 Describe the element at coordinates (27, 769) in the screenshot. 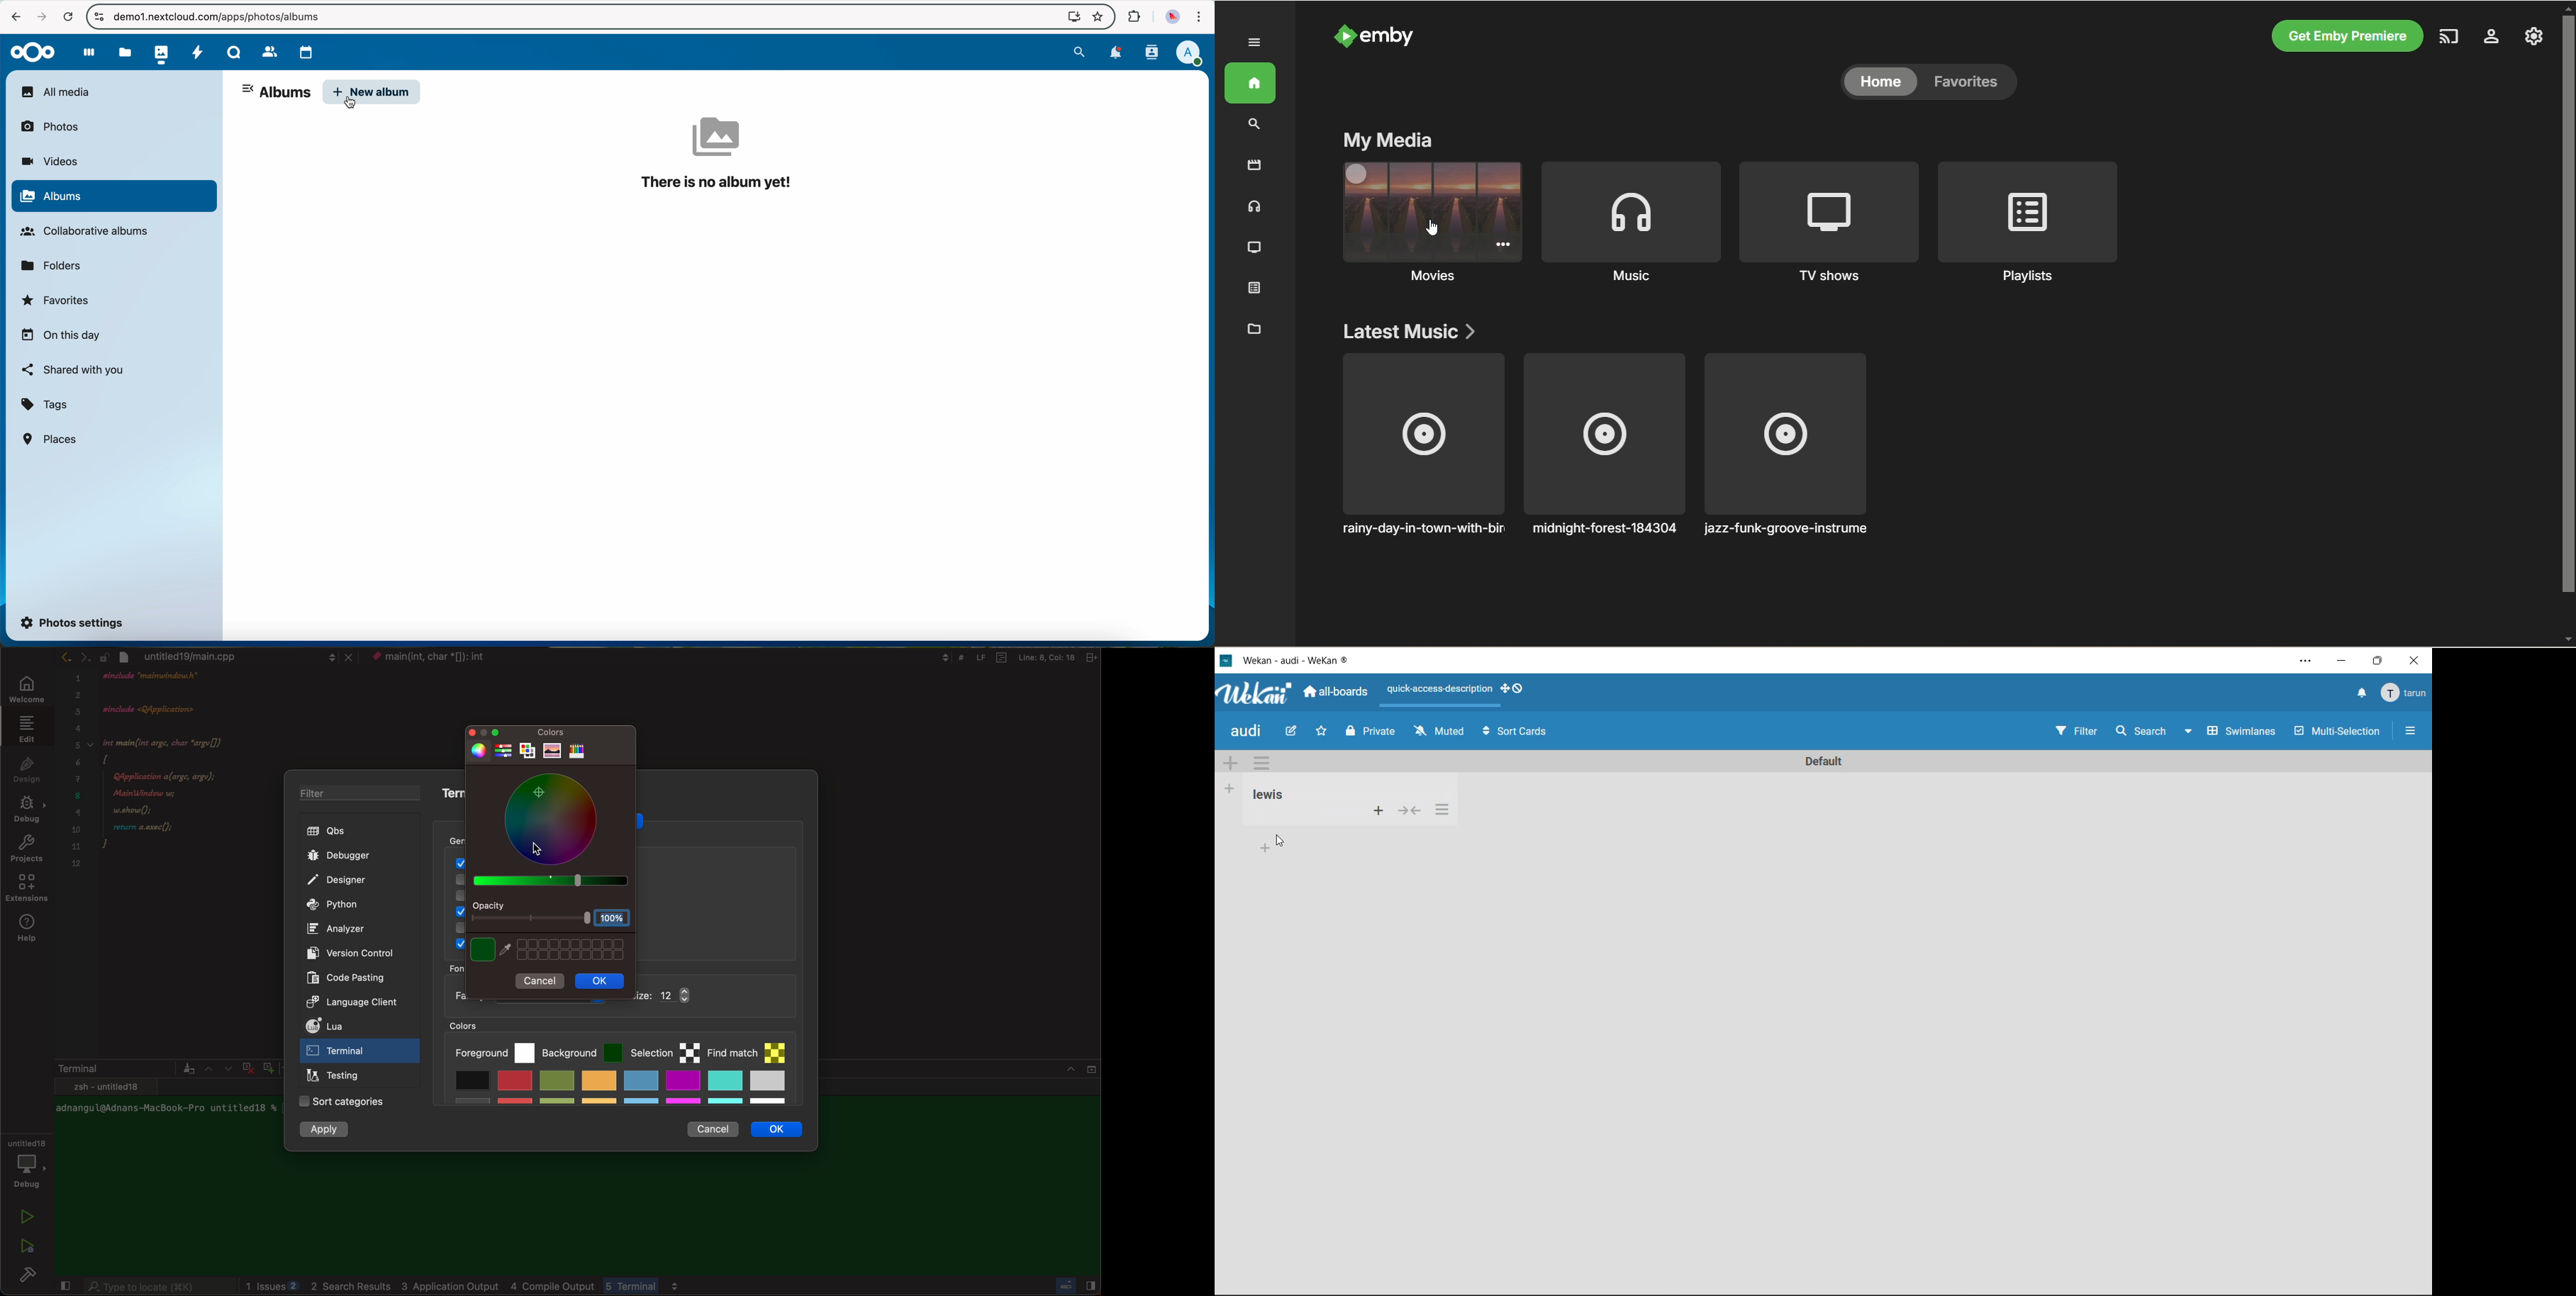

I see `design` at that location.